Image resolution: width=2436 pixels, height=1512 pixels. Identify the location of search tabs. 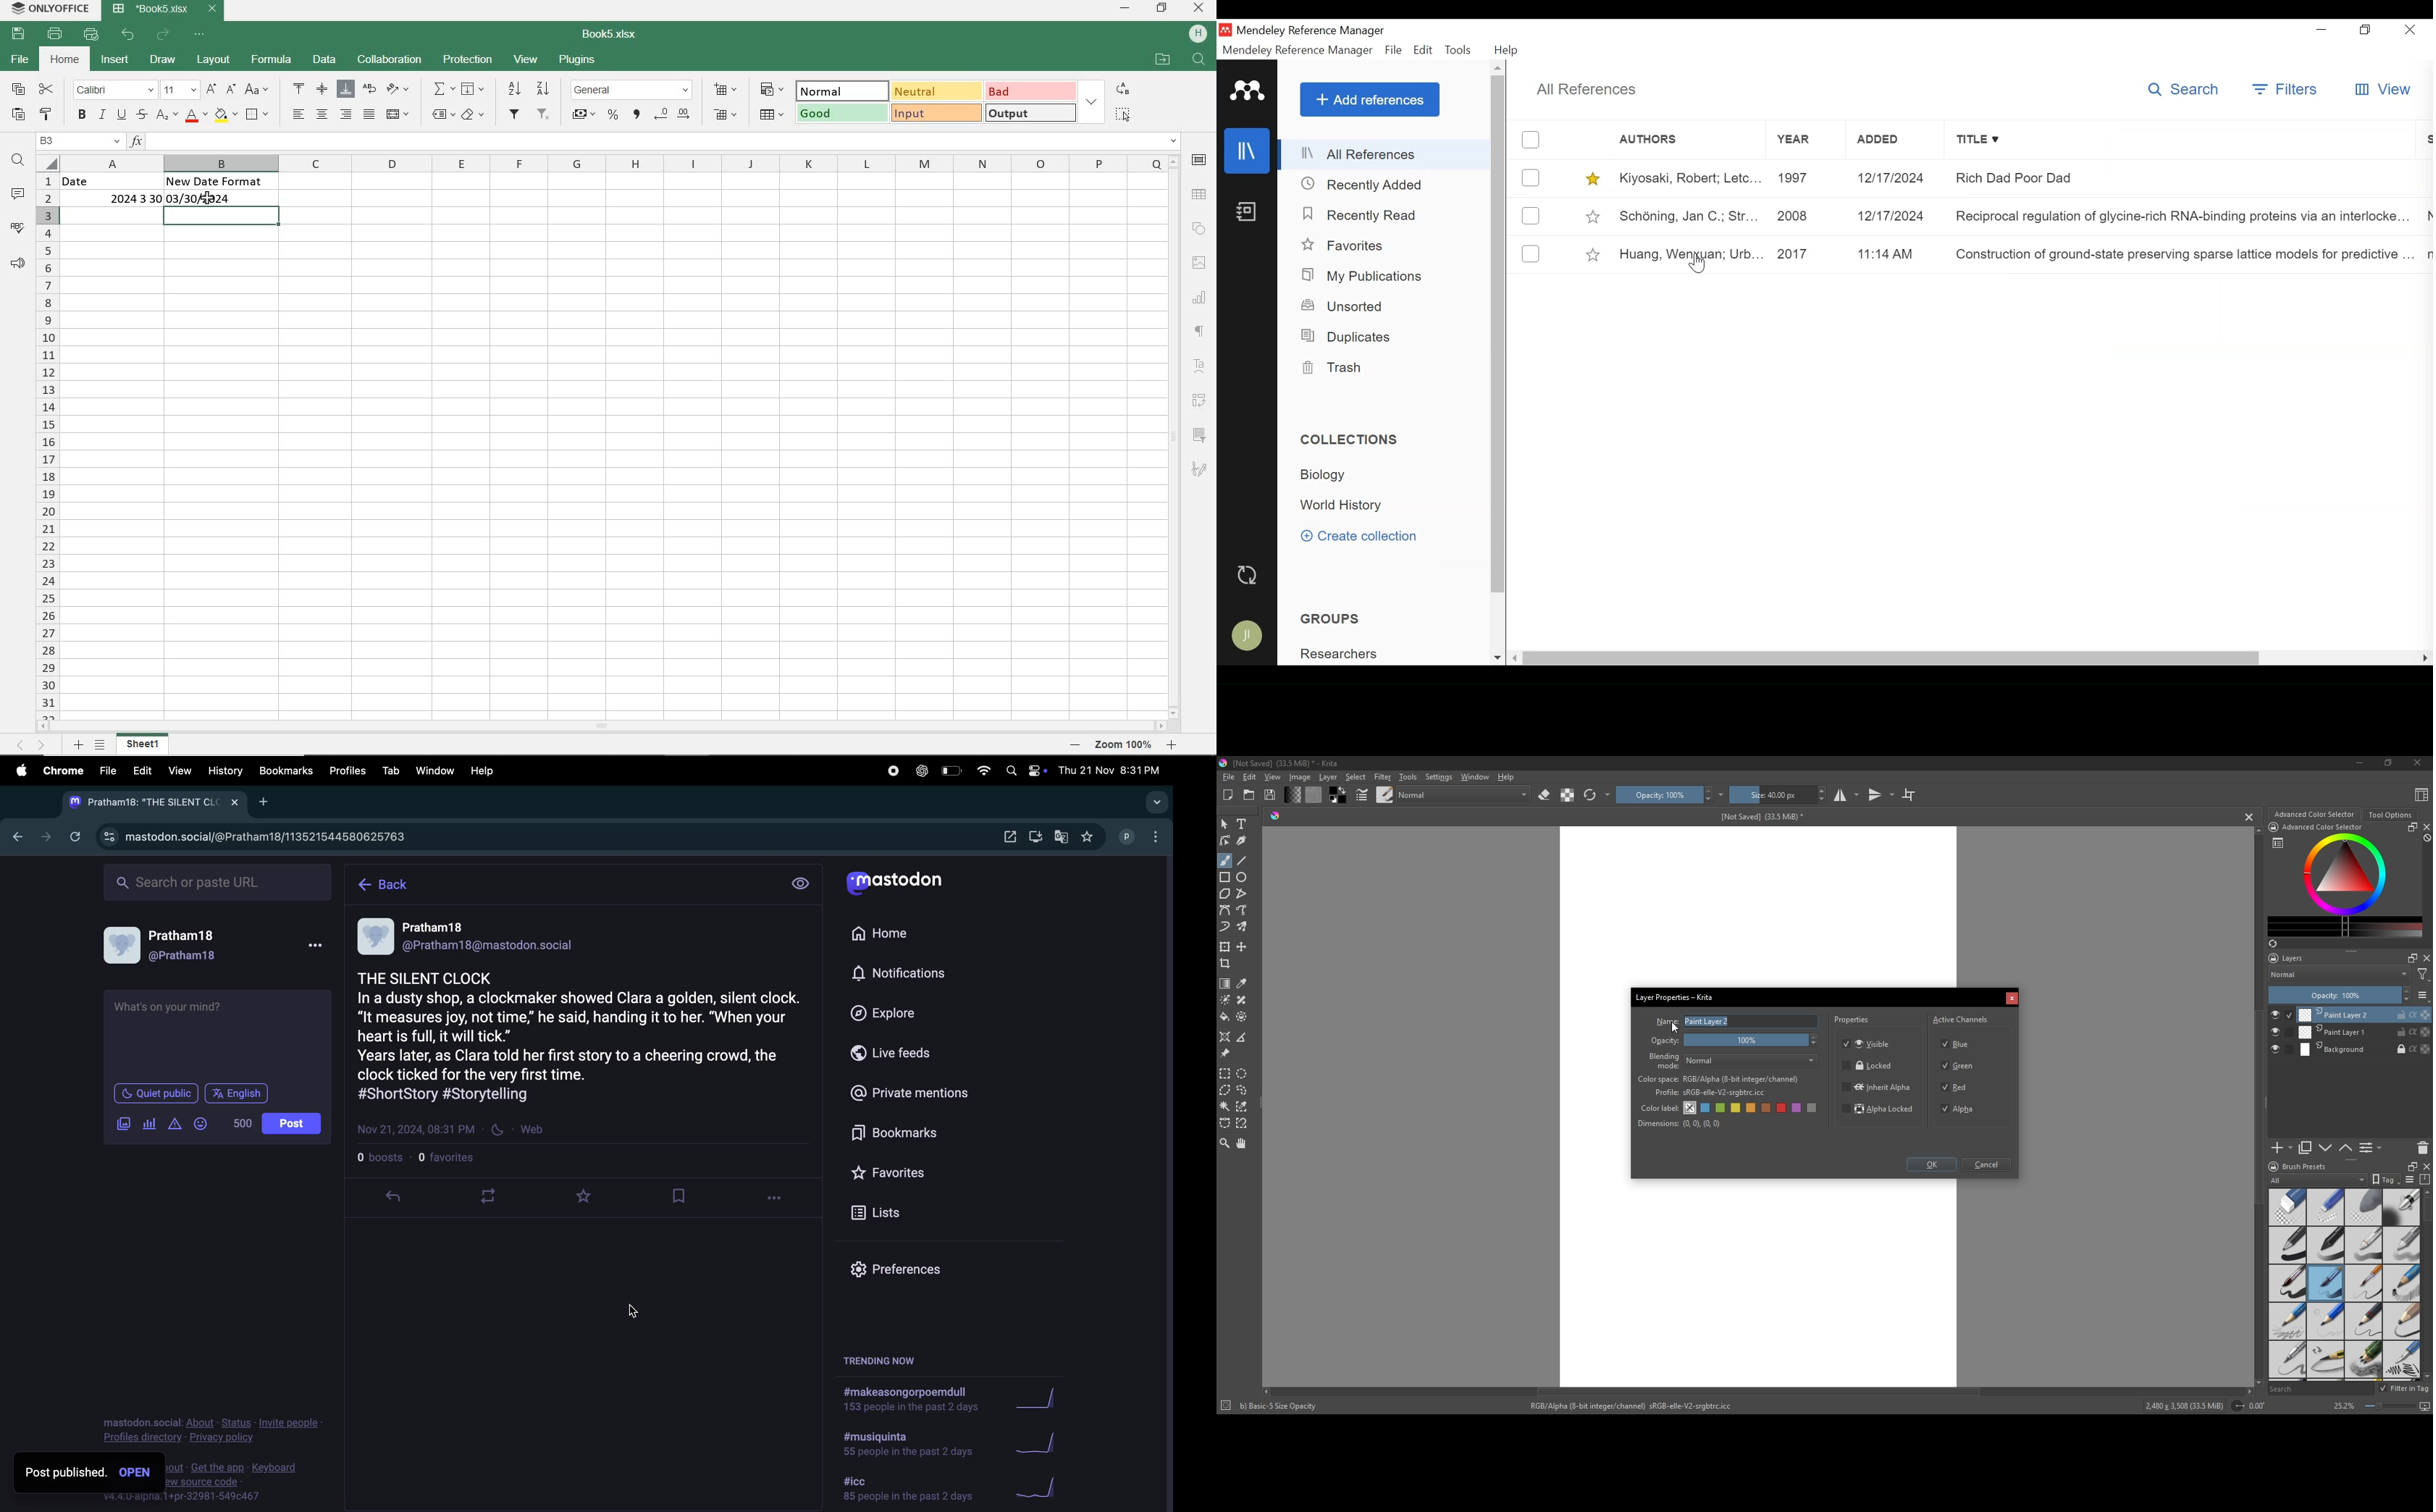
(1156, 802).